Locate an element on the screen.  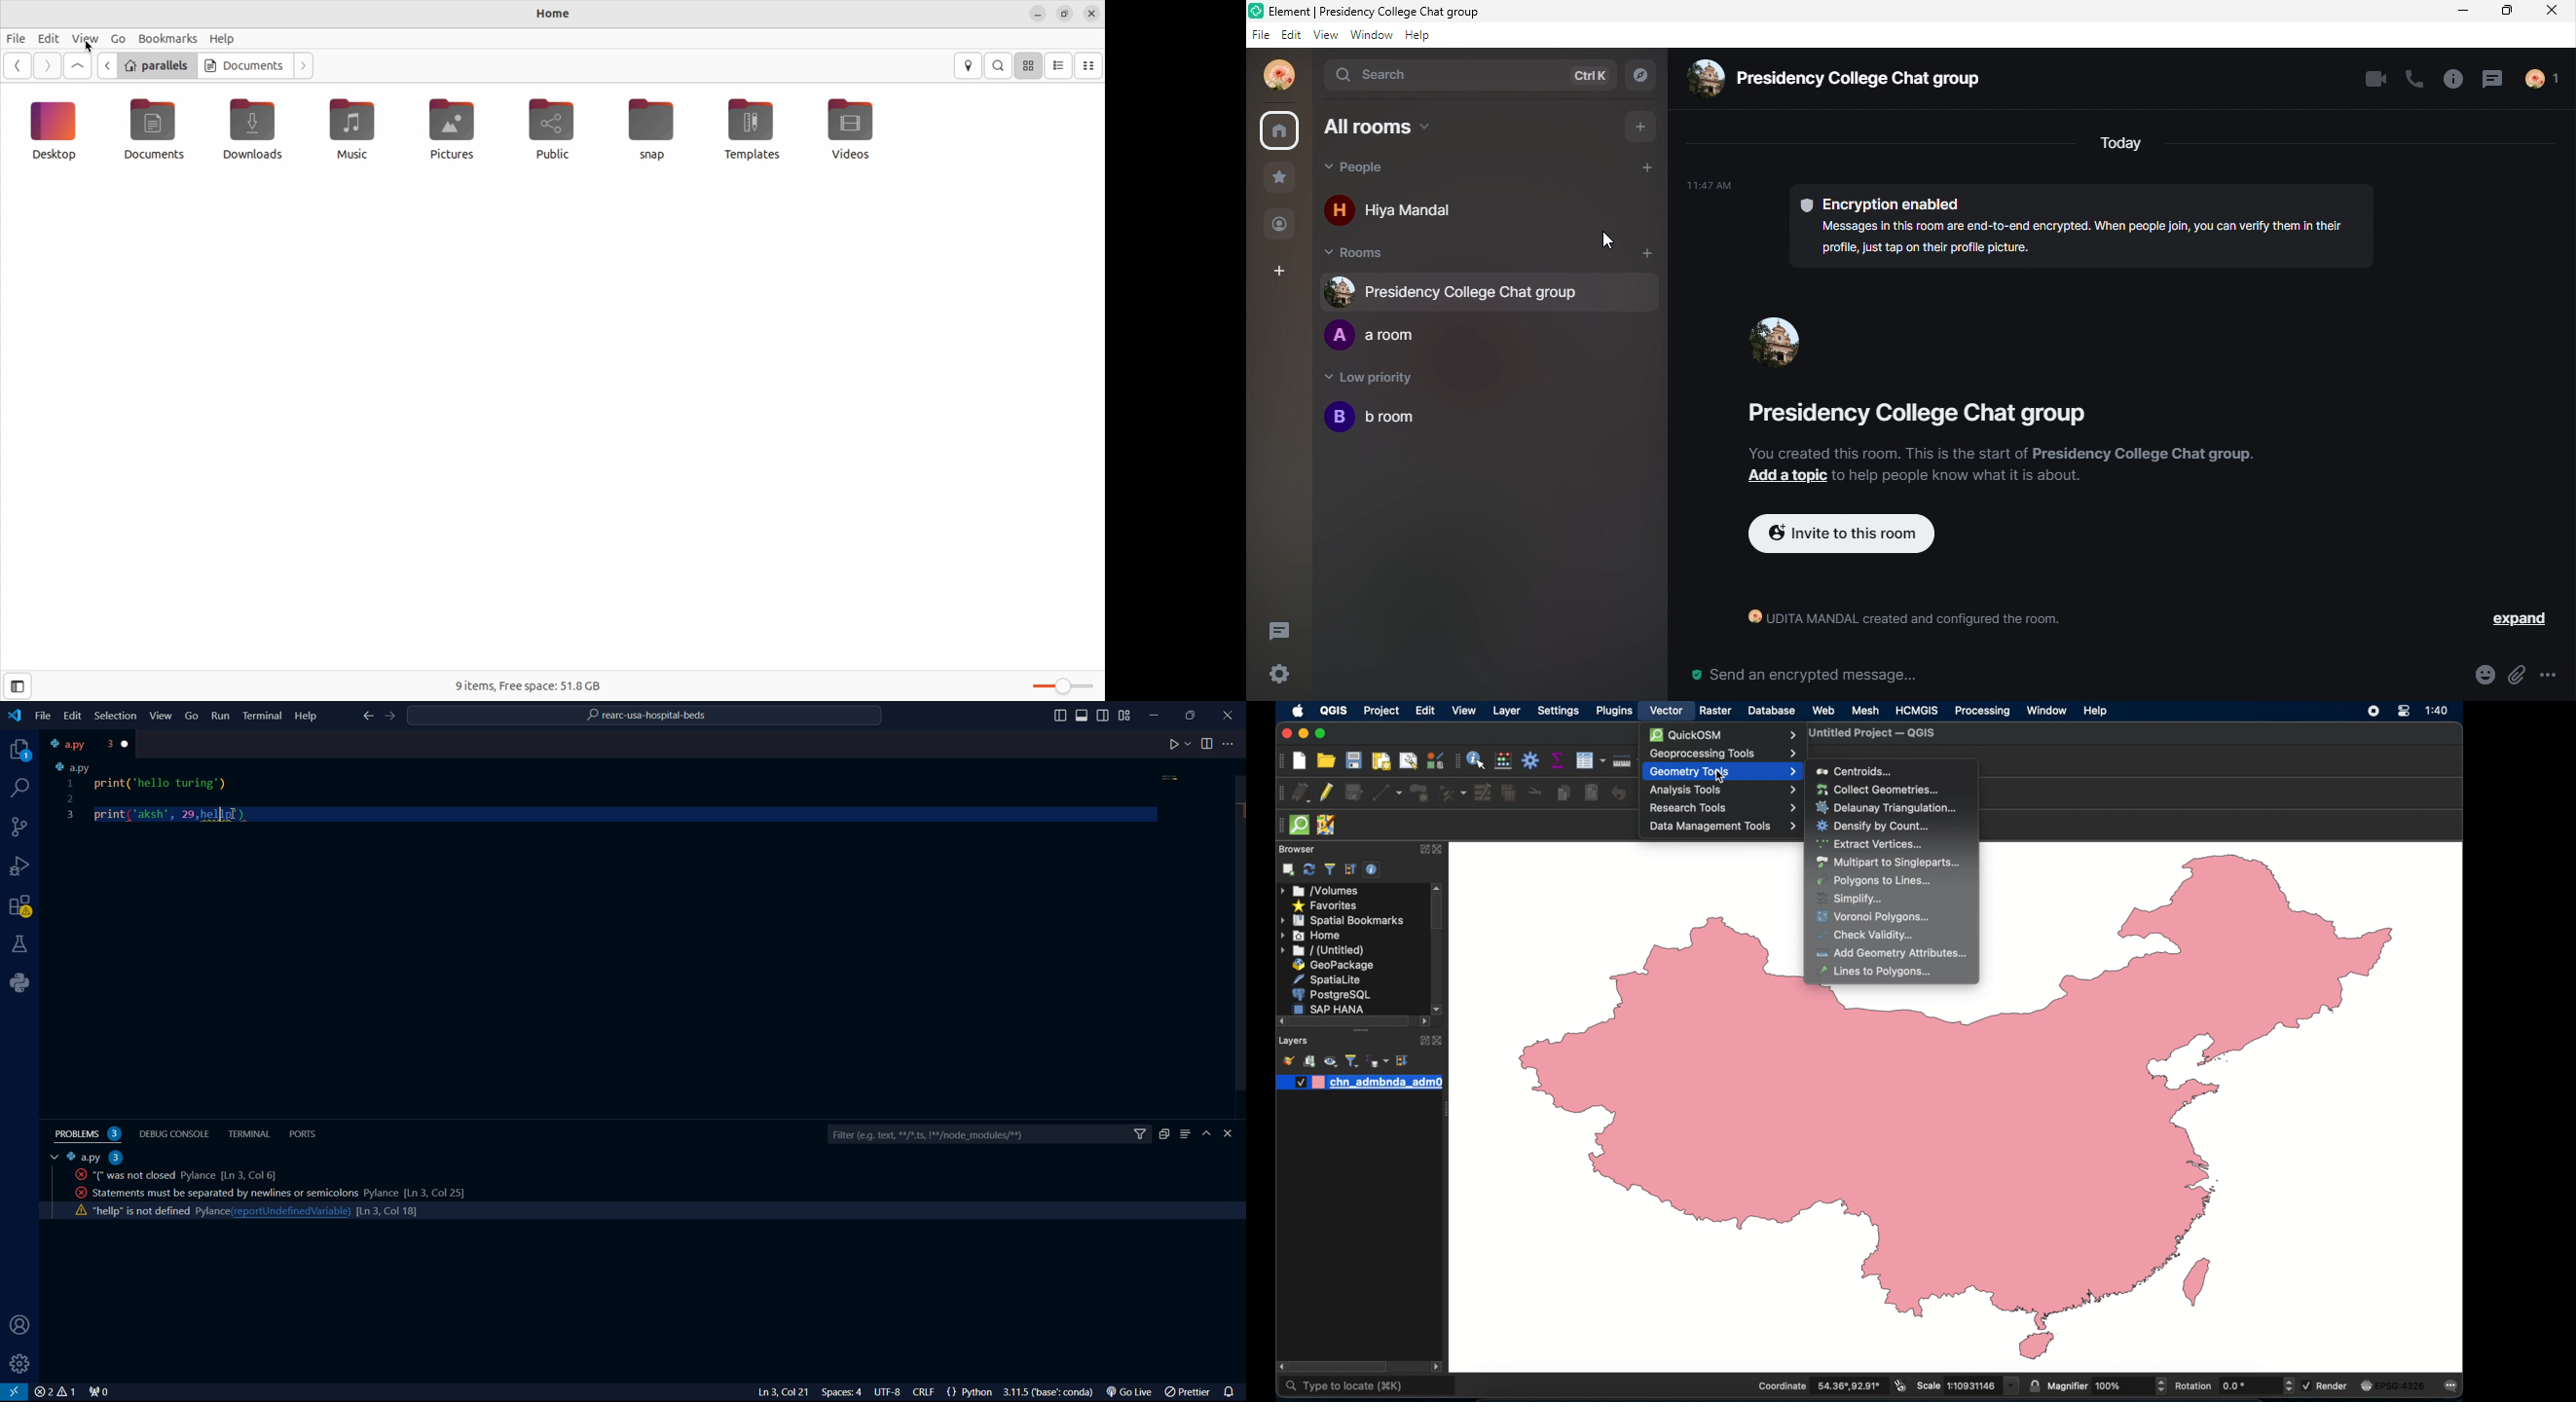
multipart to single parts is located at coordinates (1888, 863).